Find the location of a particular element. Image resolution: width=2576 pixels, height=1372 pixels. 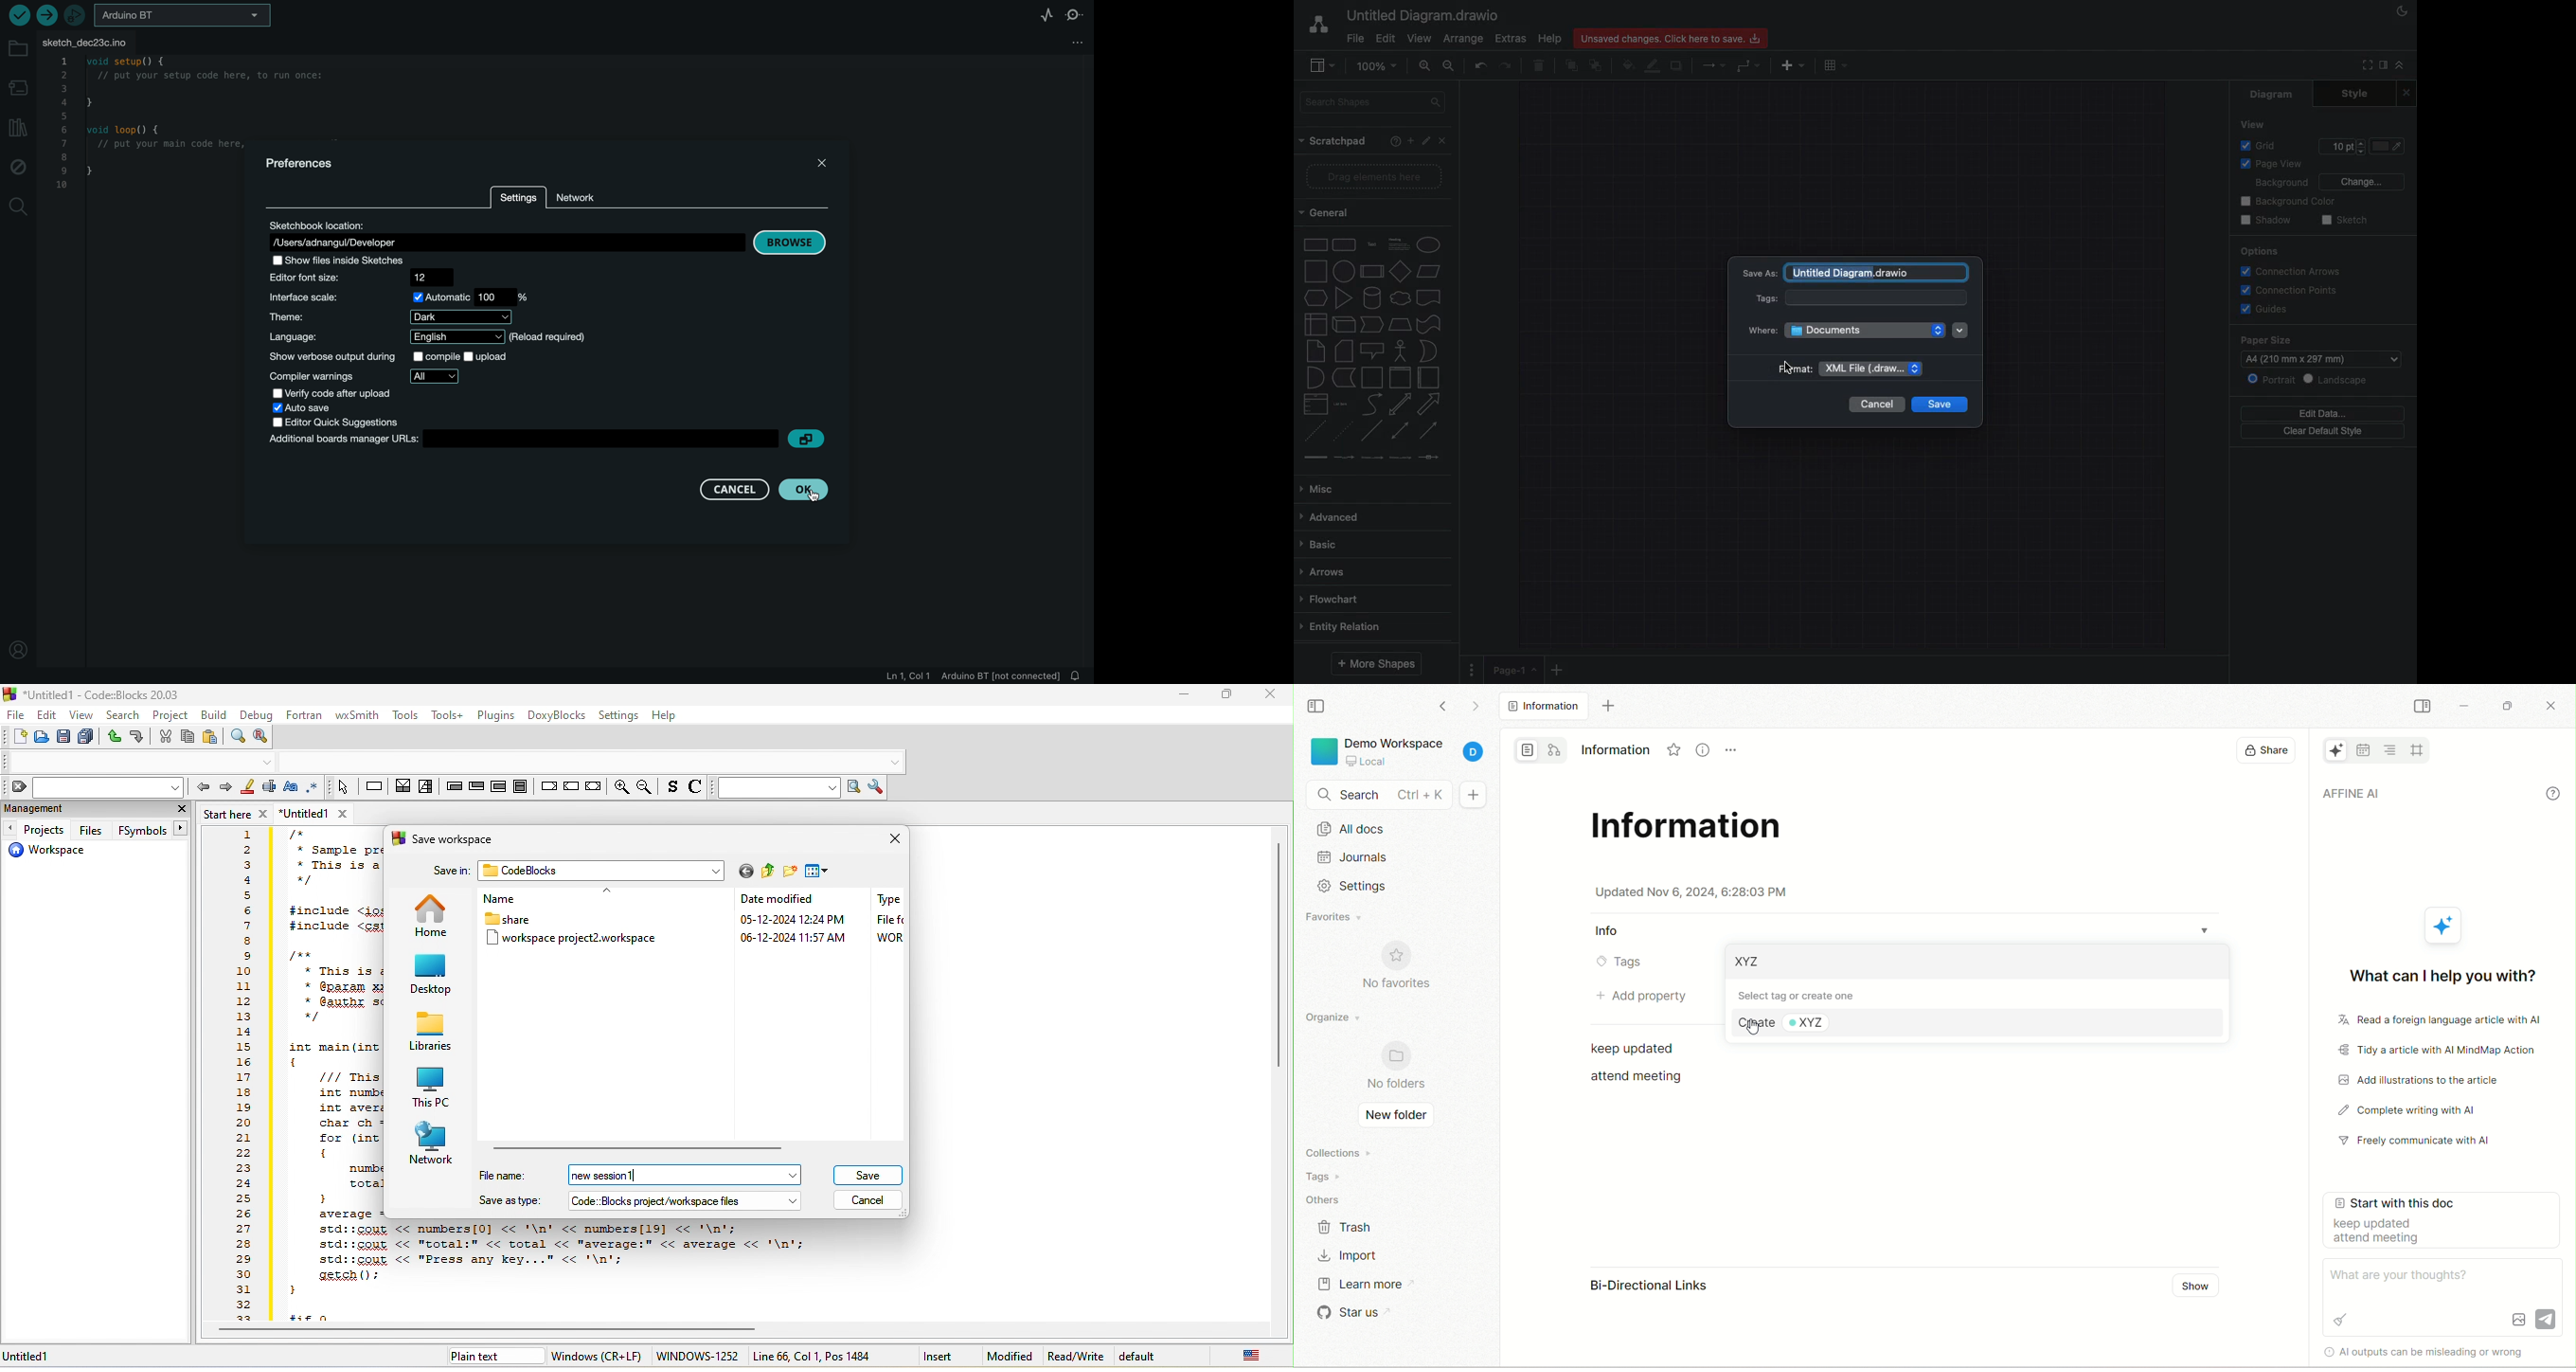

untitled 1 is located at coordinates (38, 1357).